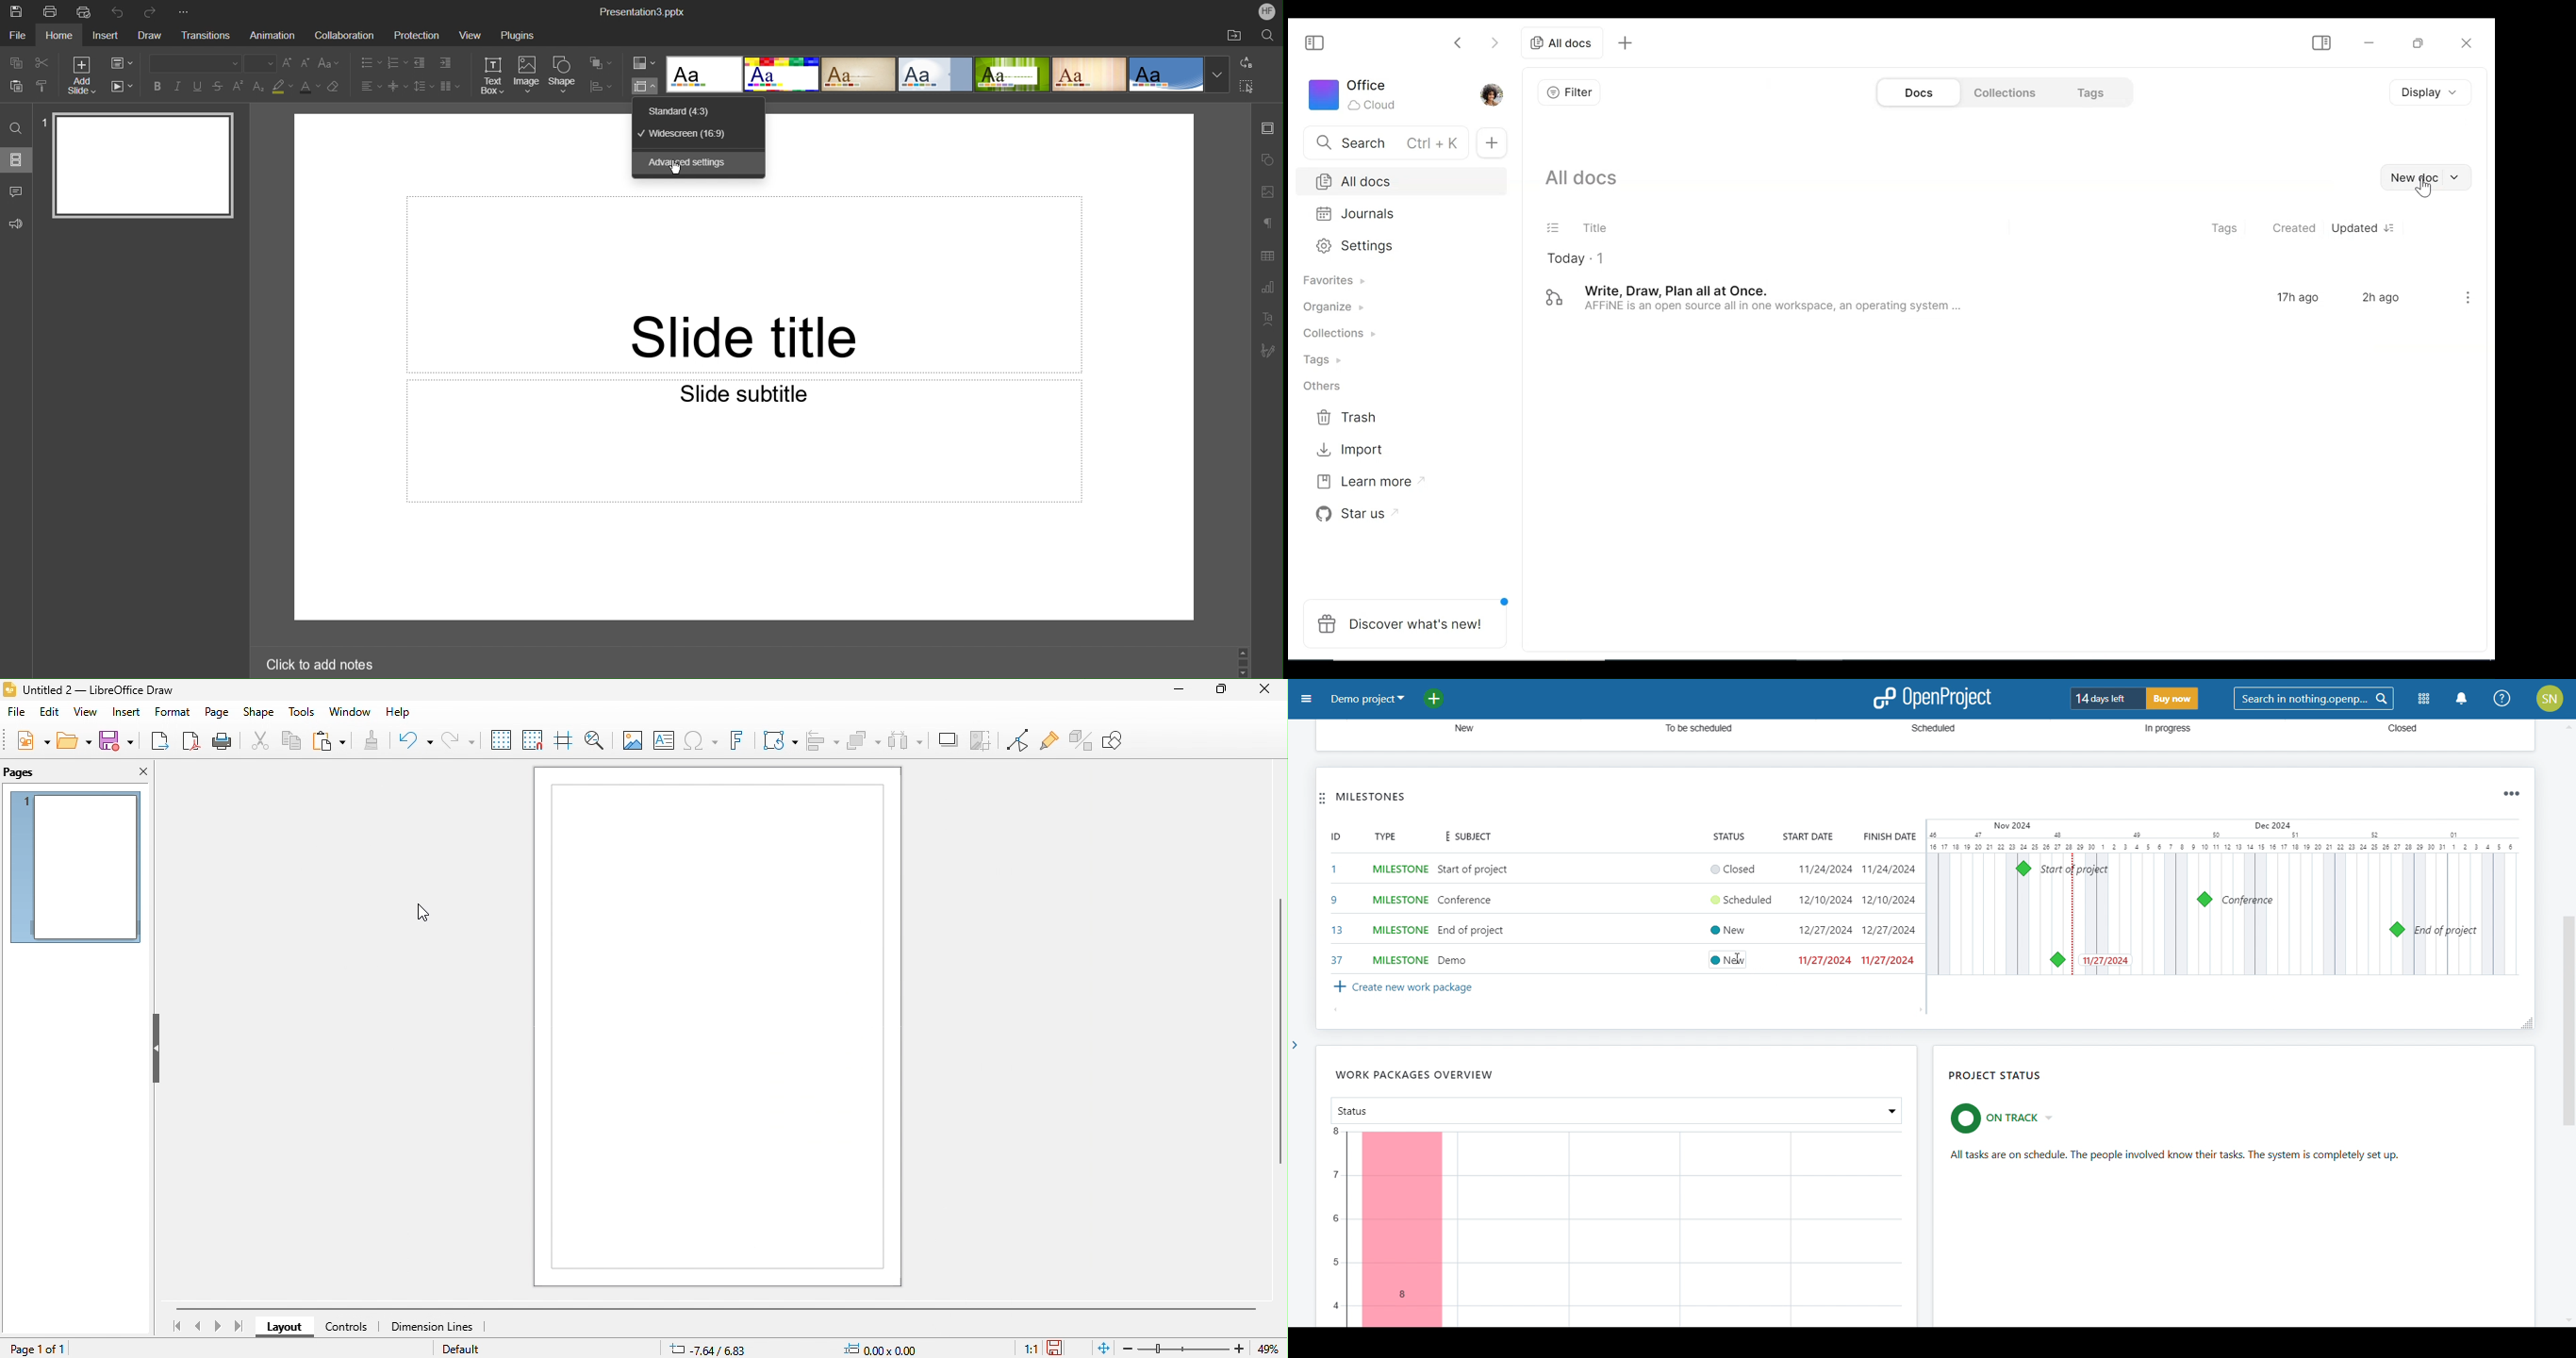 The image size is (2576, 1372). What do you see at coordinates (980, 740) in the screenshot?
I see `crop` at bounding box center [980, 740].